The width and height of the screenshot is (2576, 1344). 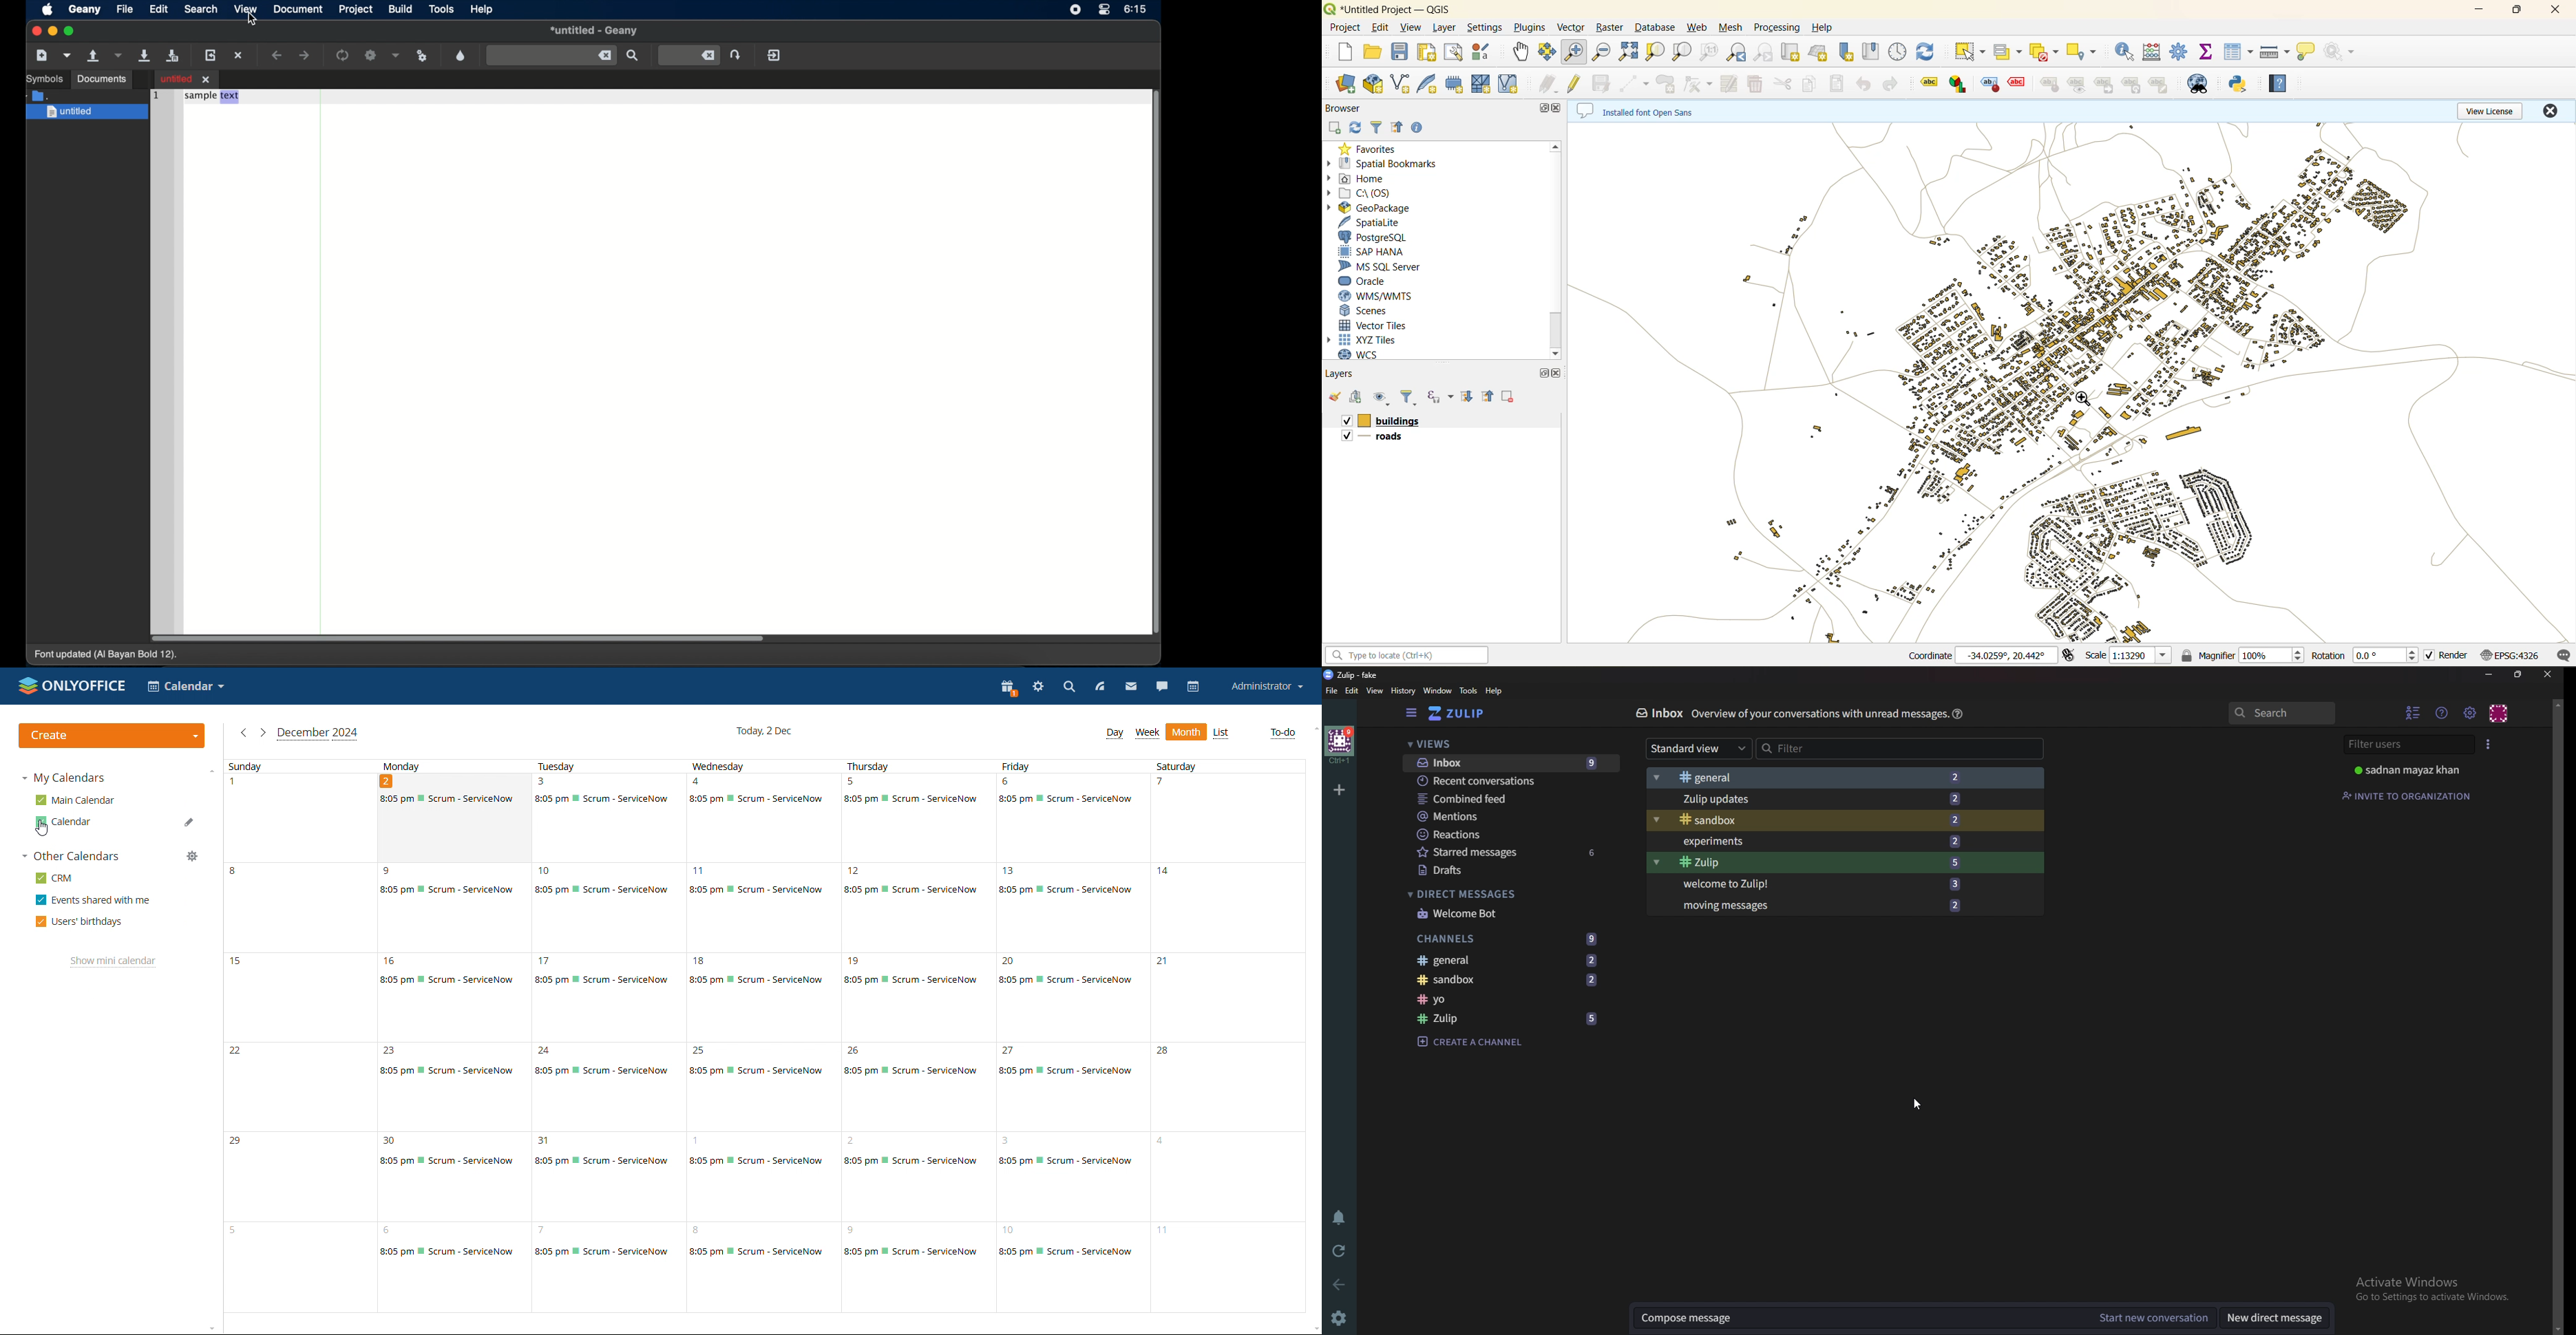 What do you see at coordinates (2282, 713) in the screenshot?
I see `search` at bounding box center [2282, 713].